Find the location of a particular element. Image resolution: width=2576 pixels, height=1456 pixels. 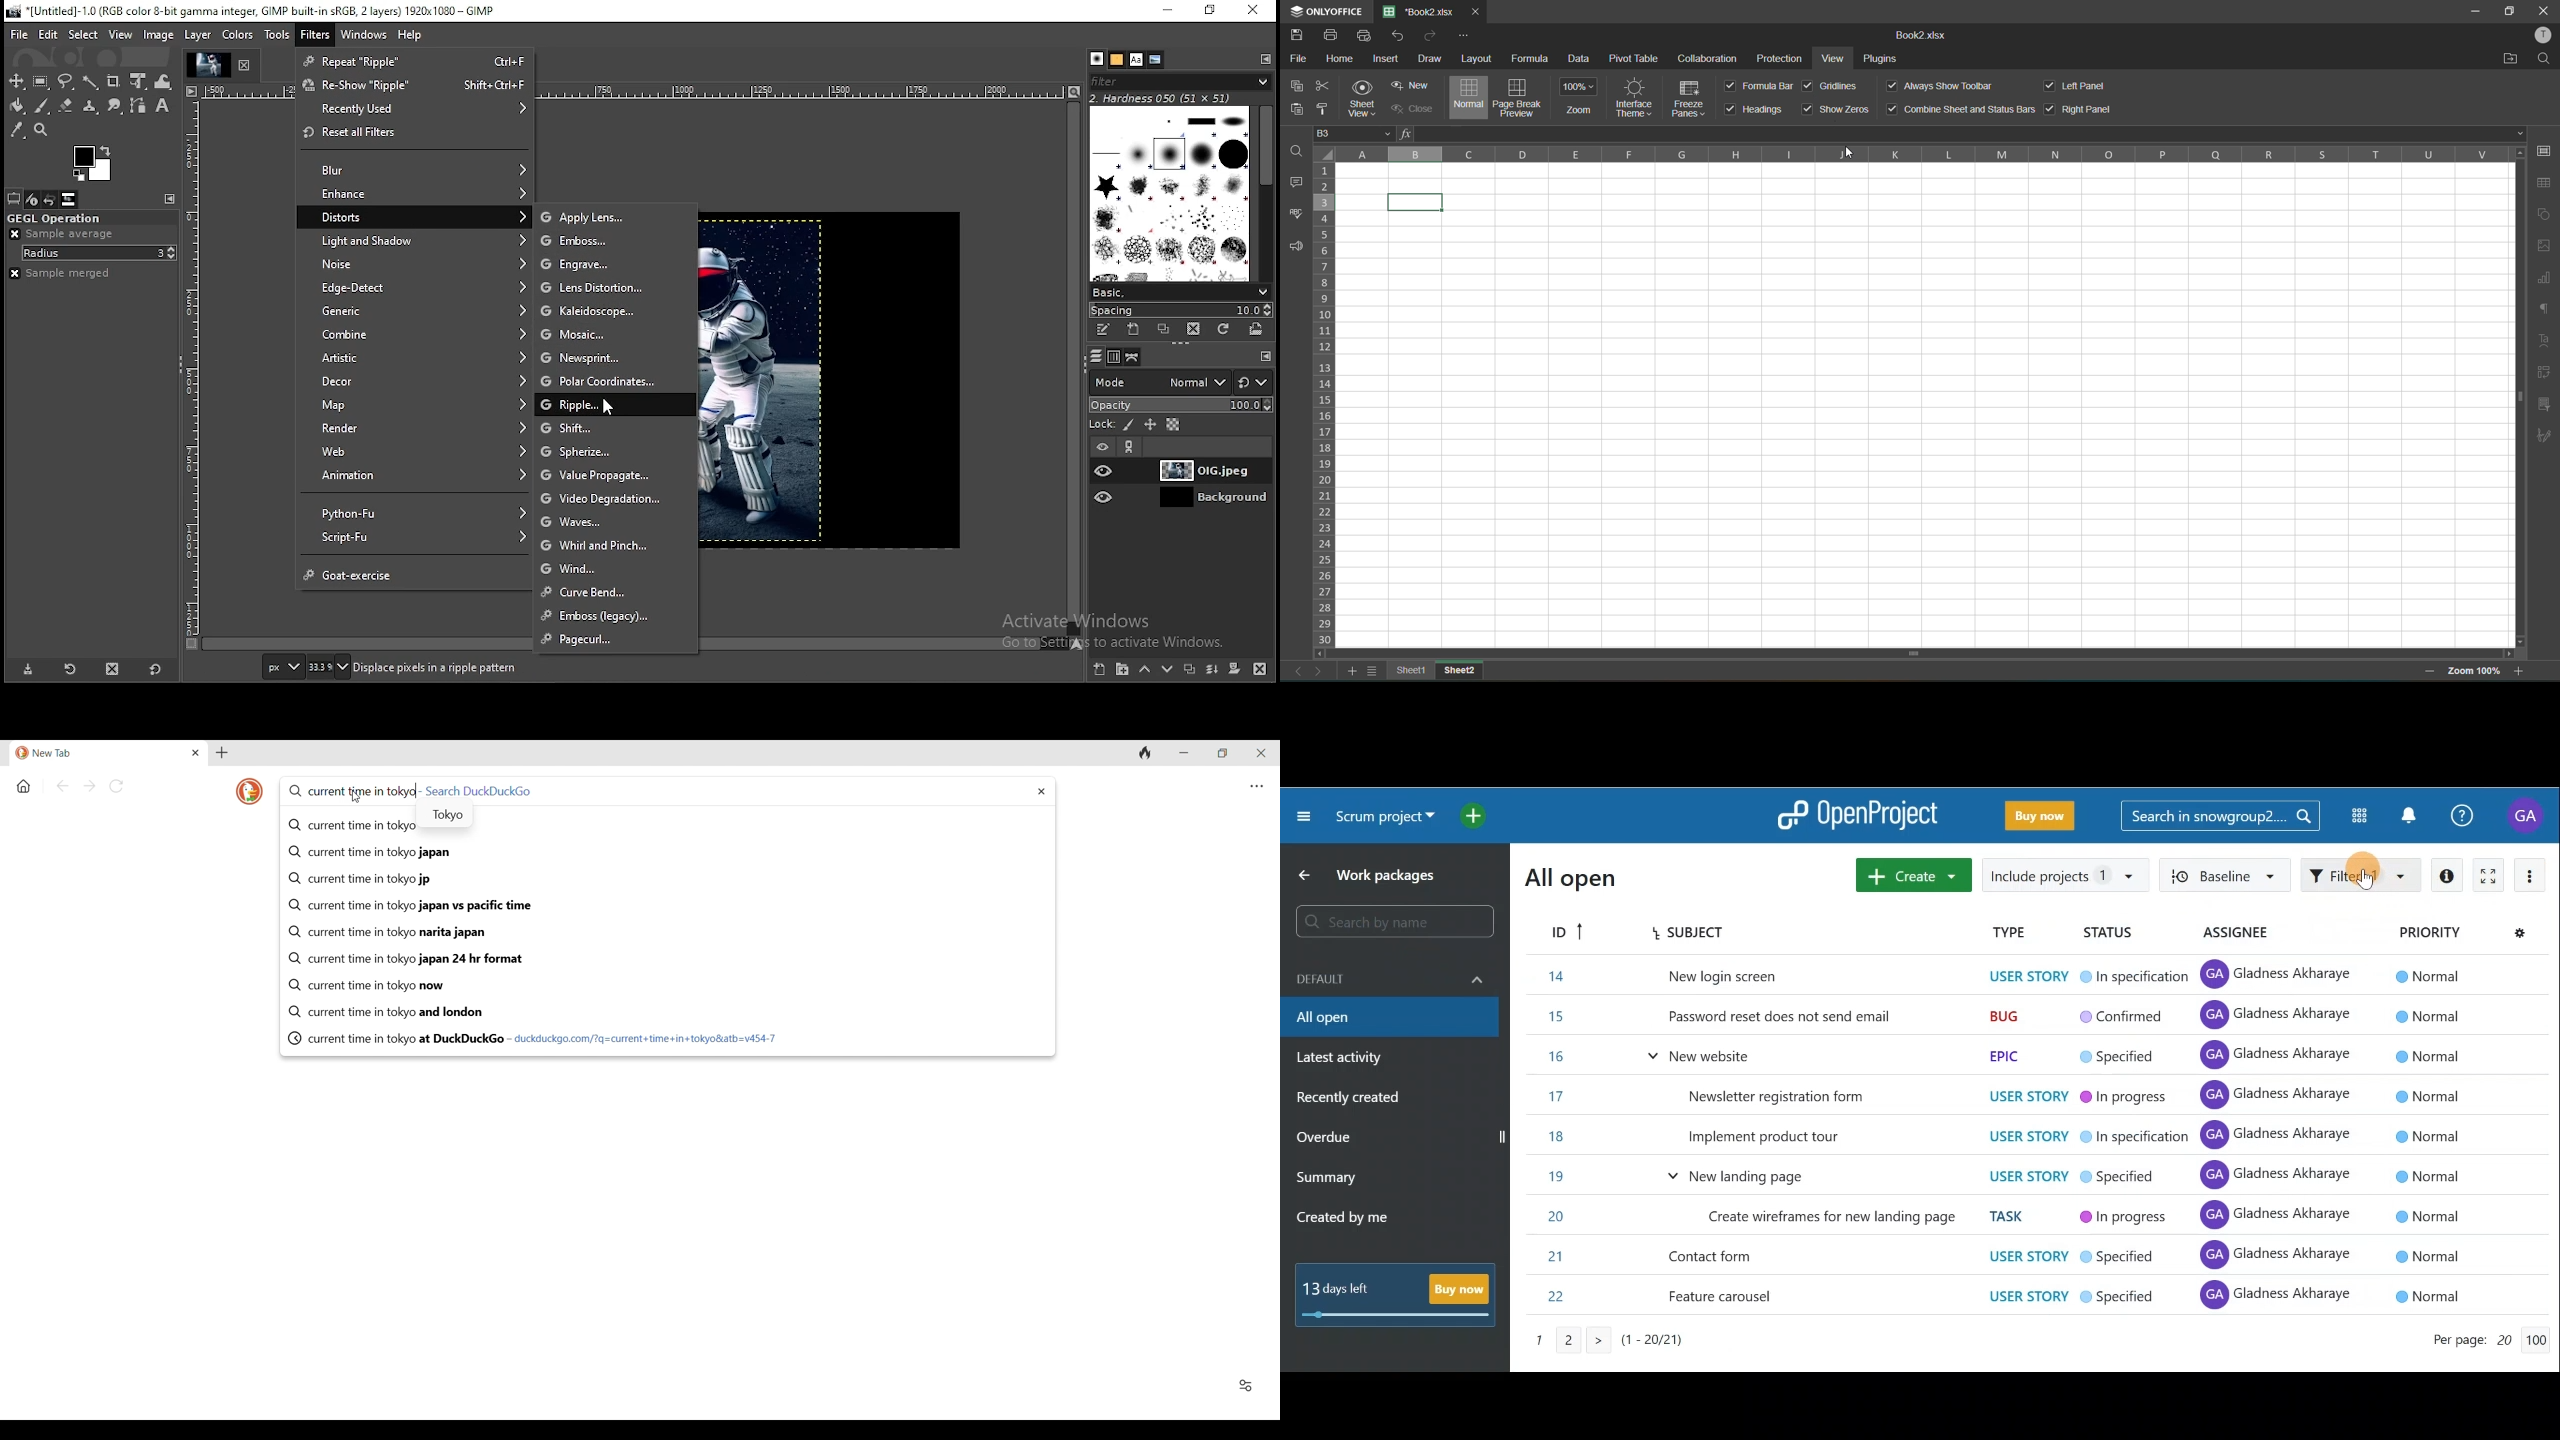

images is located at coordinates (69, 199).